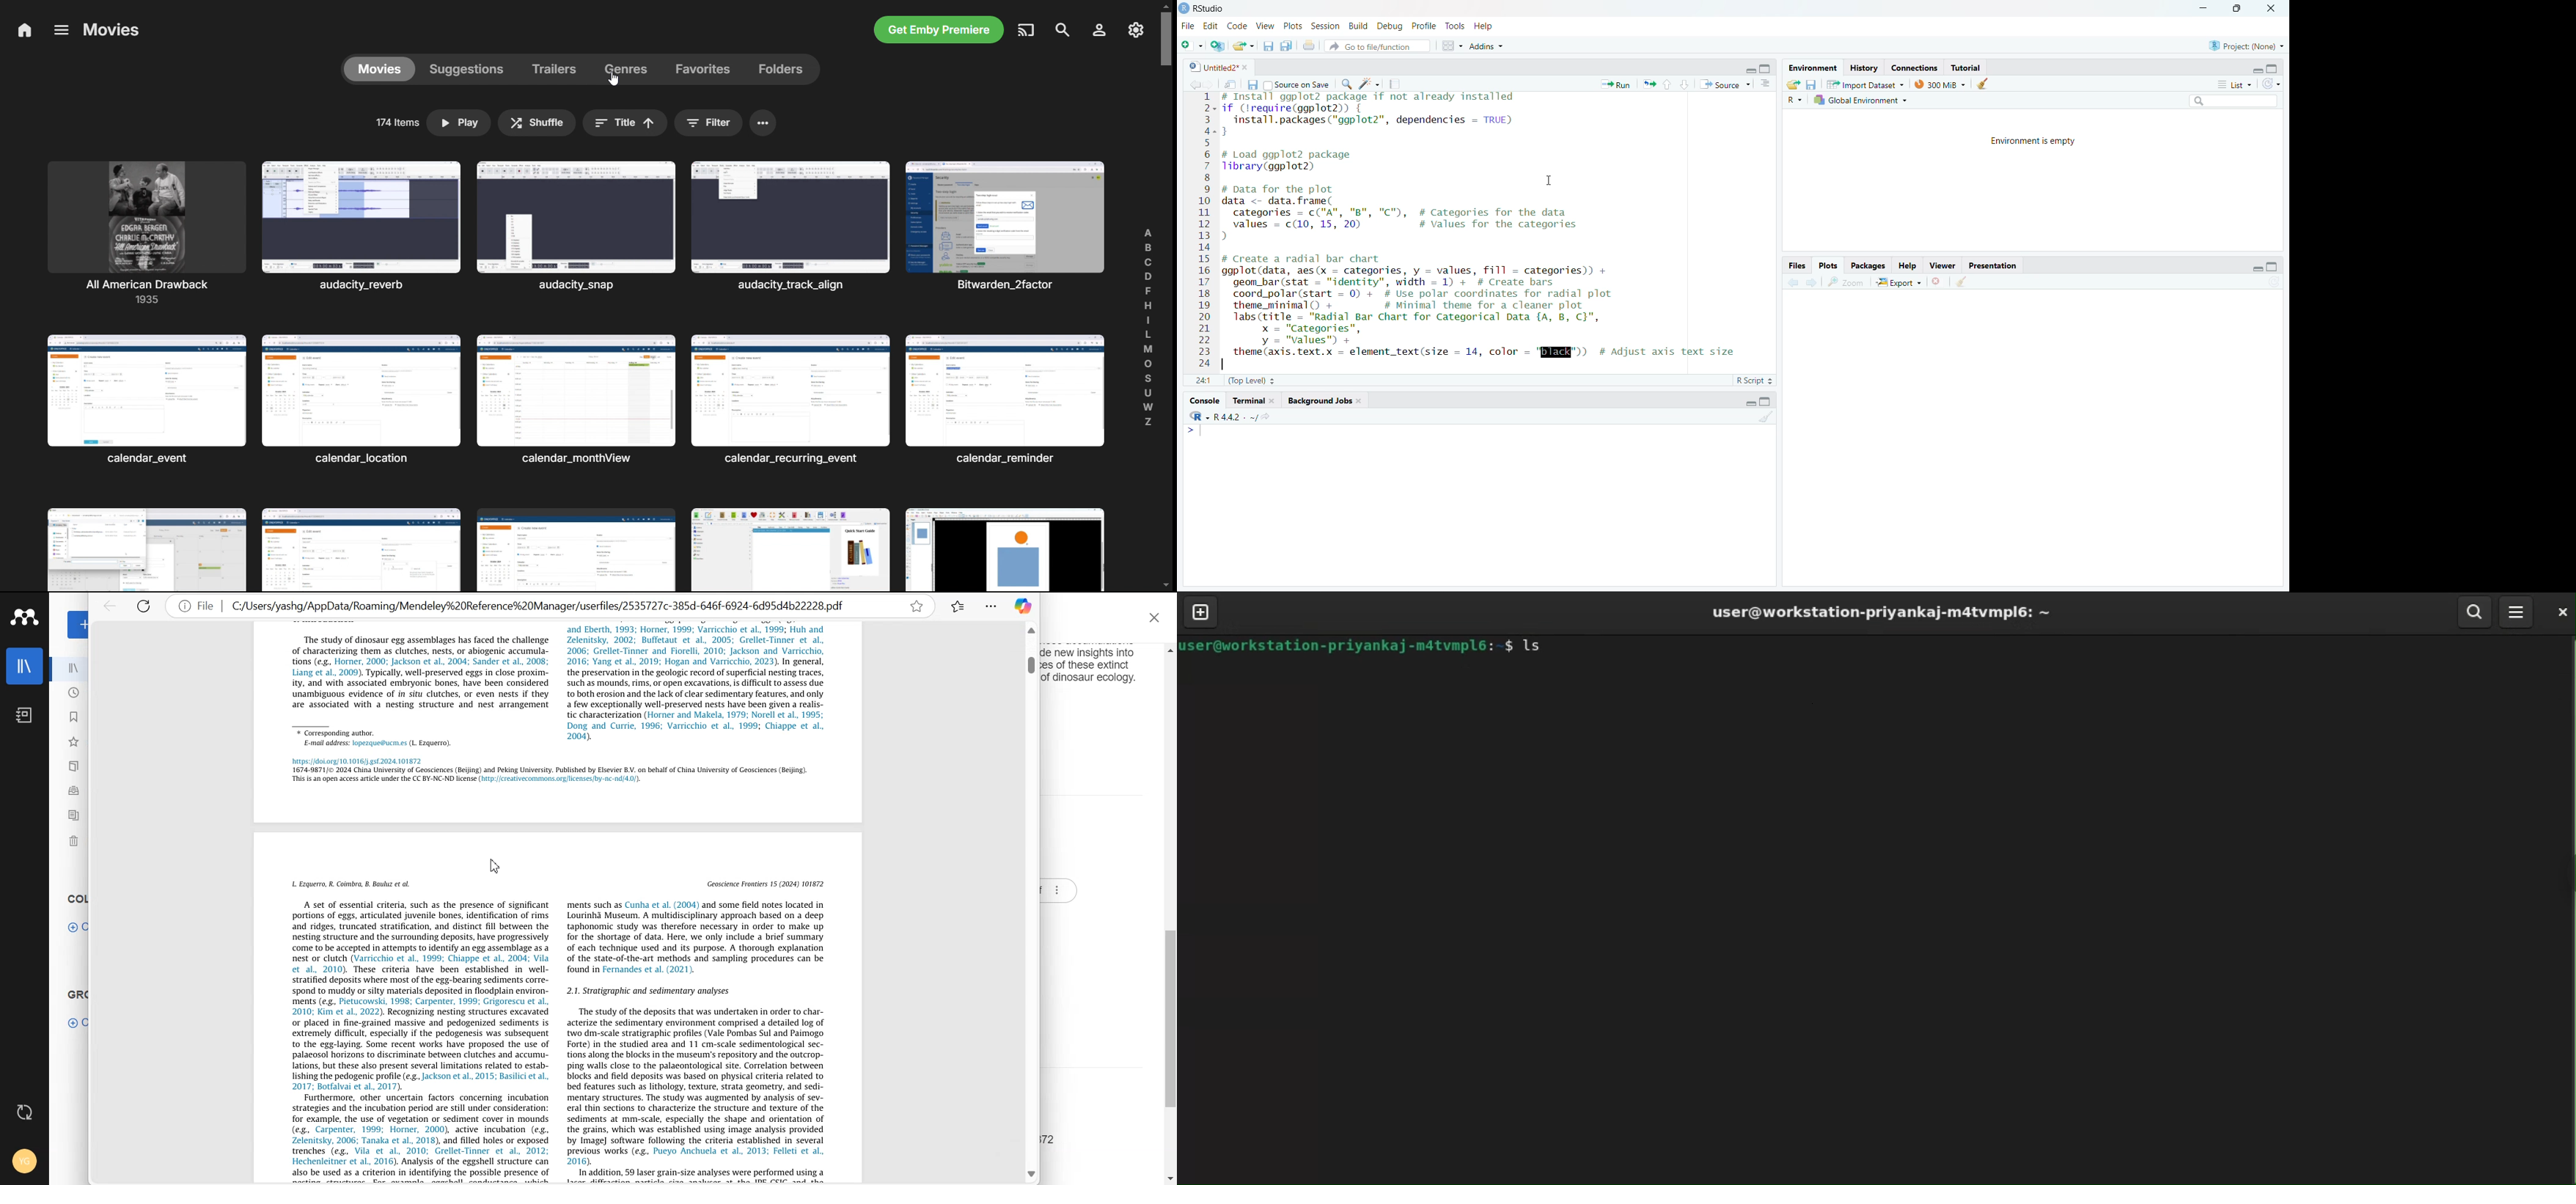 The image size is (2576, 1204). Describe the element at coordinates (2258, 267) in the screenshot. I see `hide r script` at that location.